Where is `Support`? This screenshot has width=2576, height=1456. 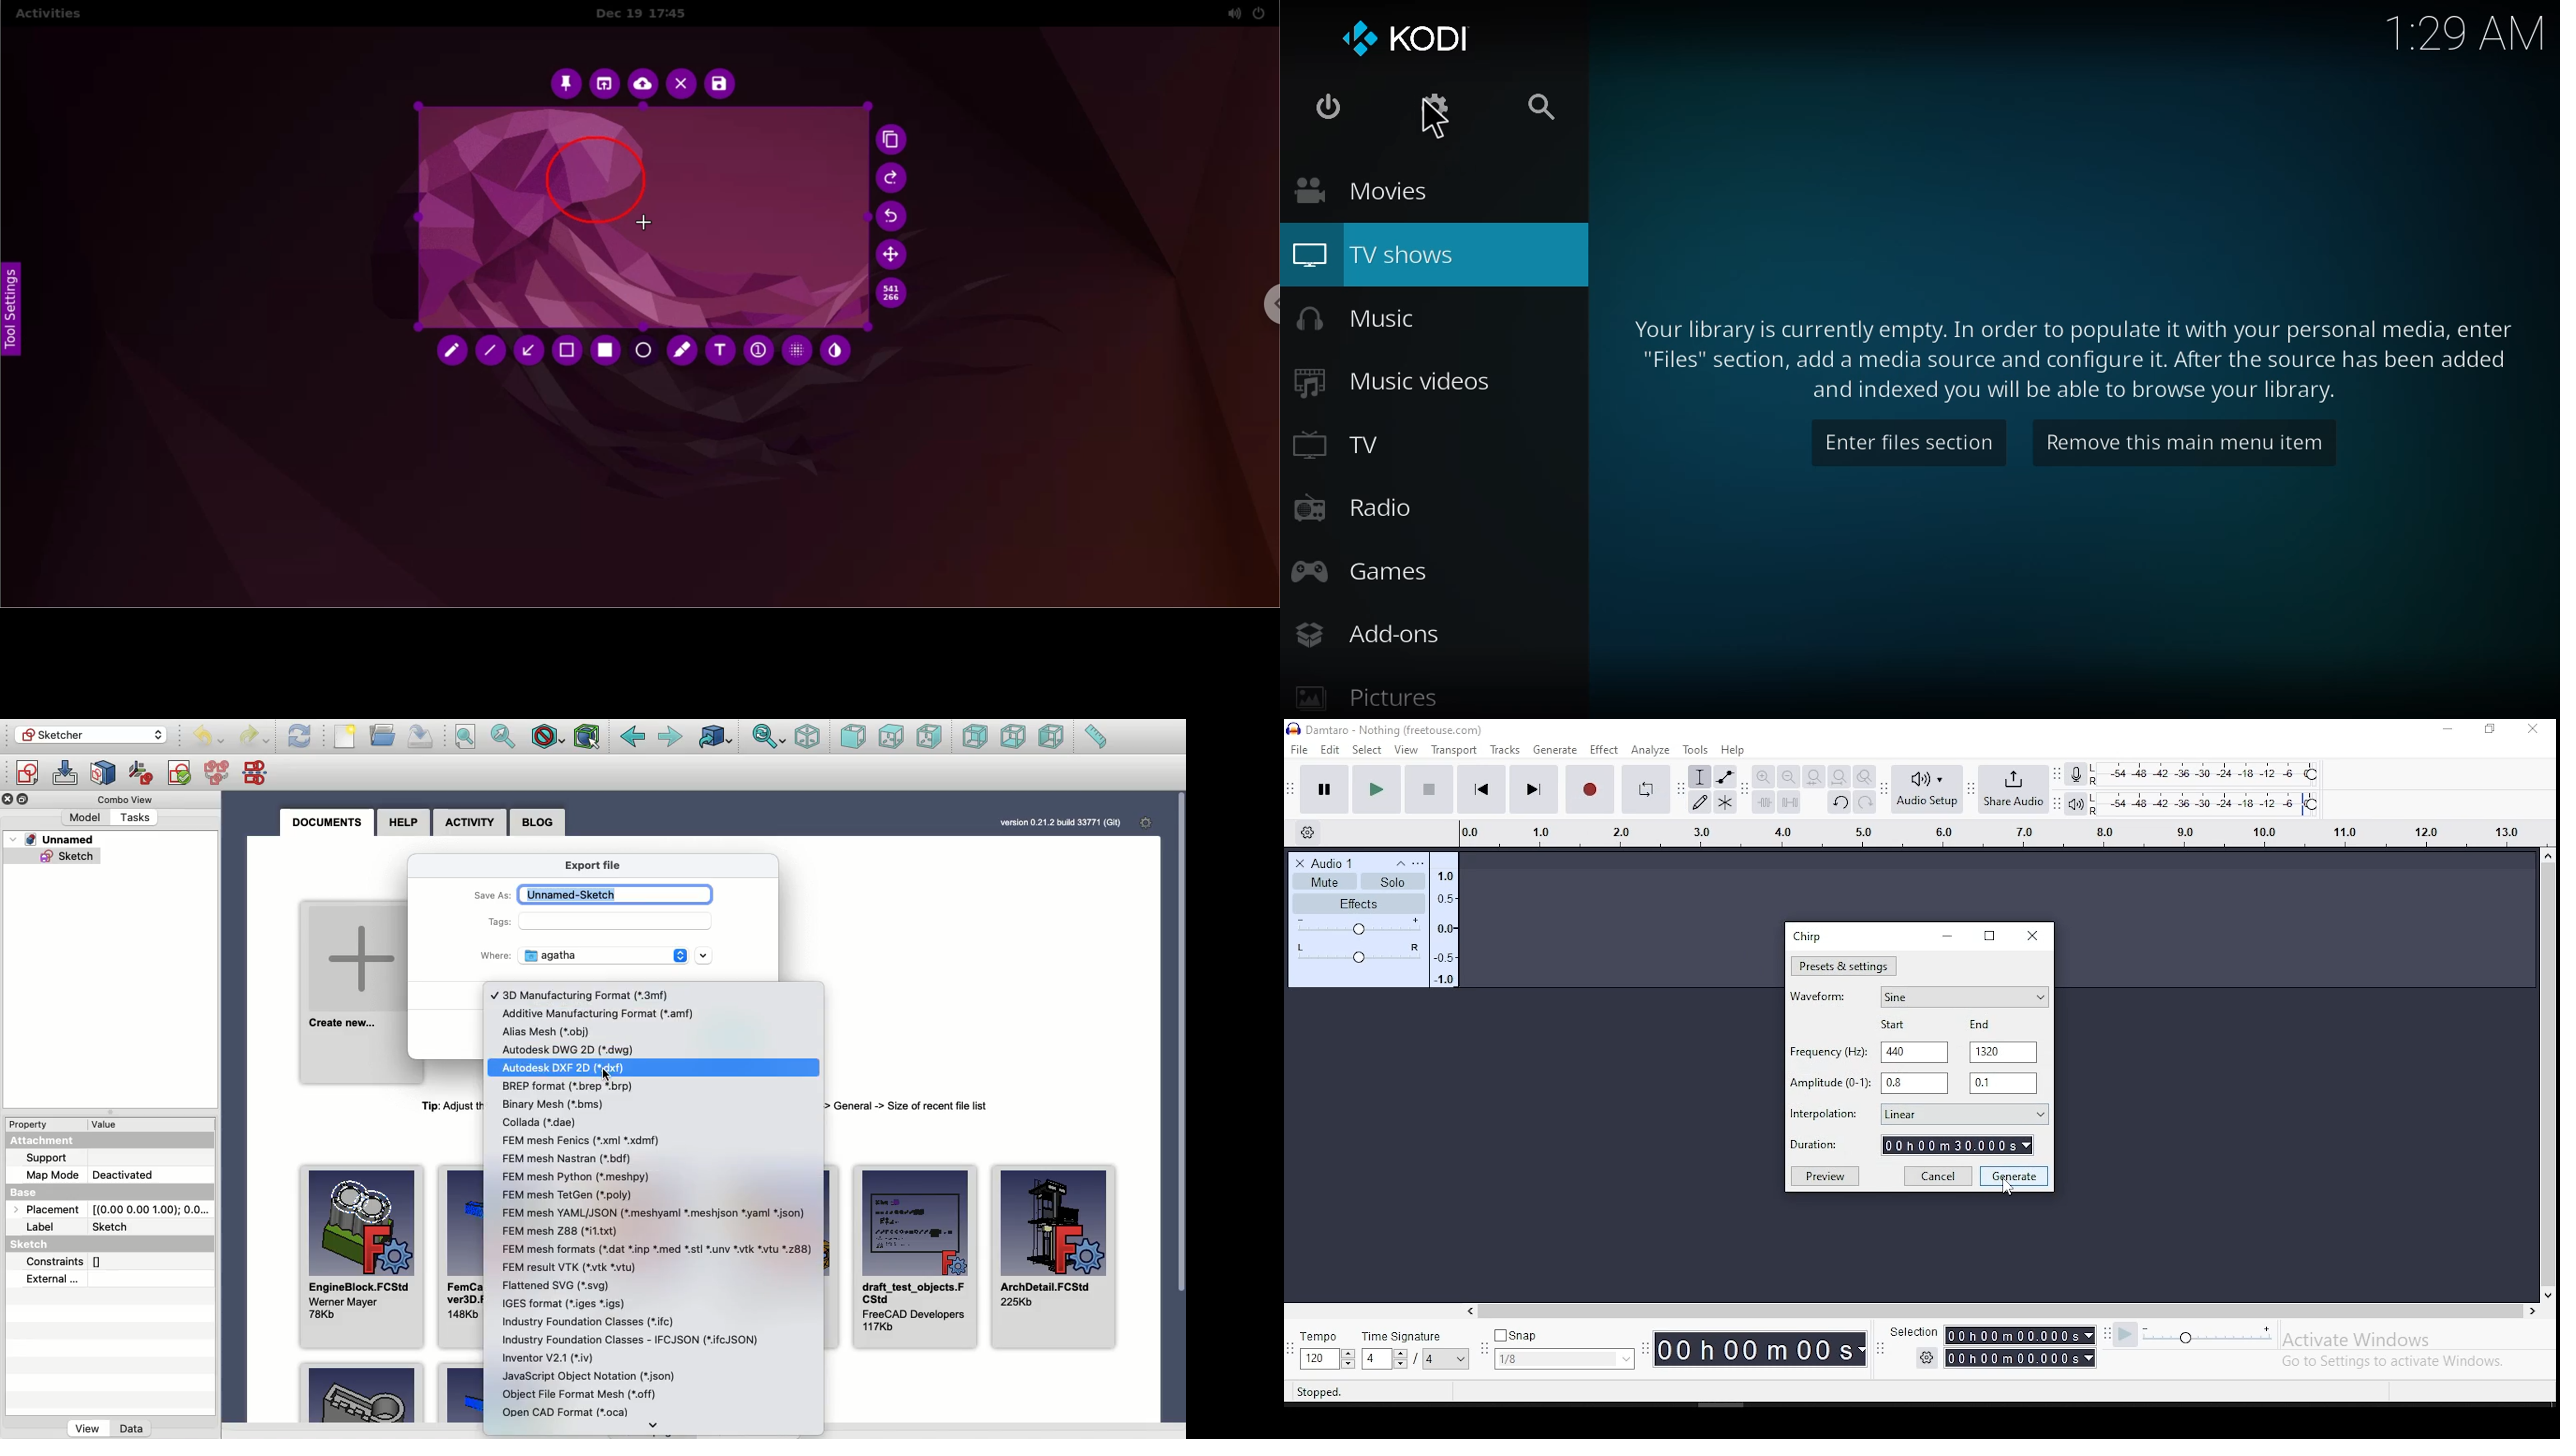
Support is located at coordinates (51, 1157).